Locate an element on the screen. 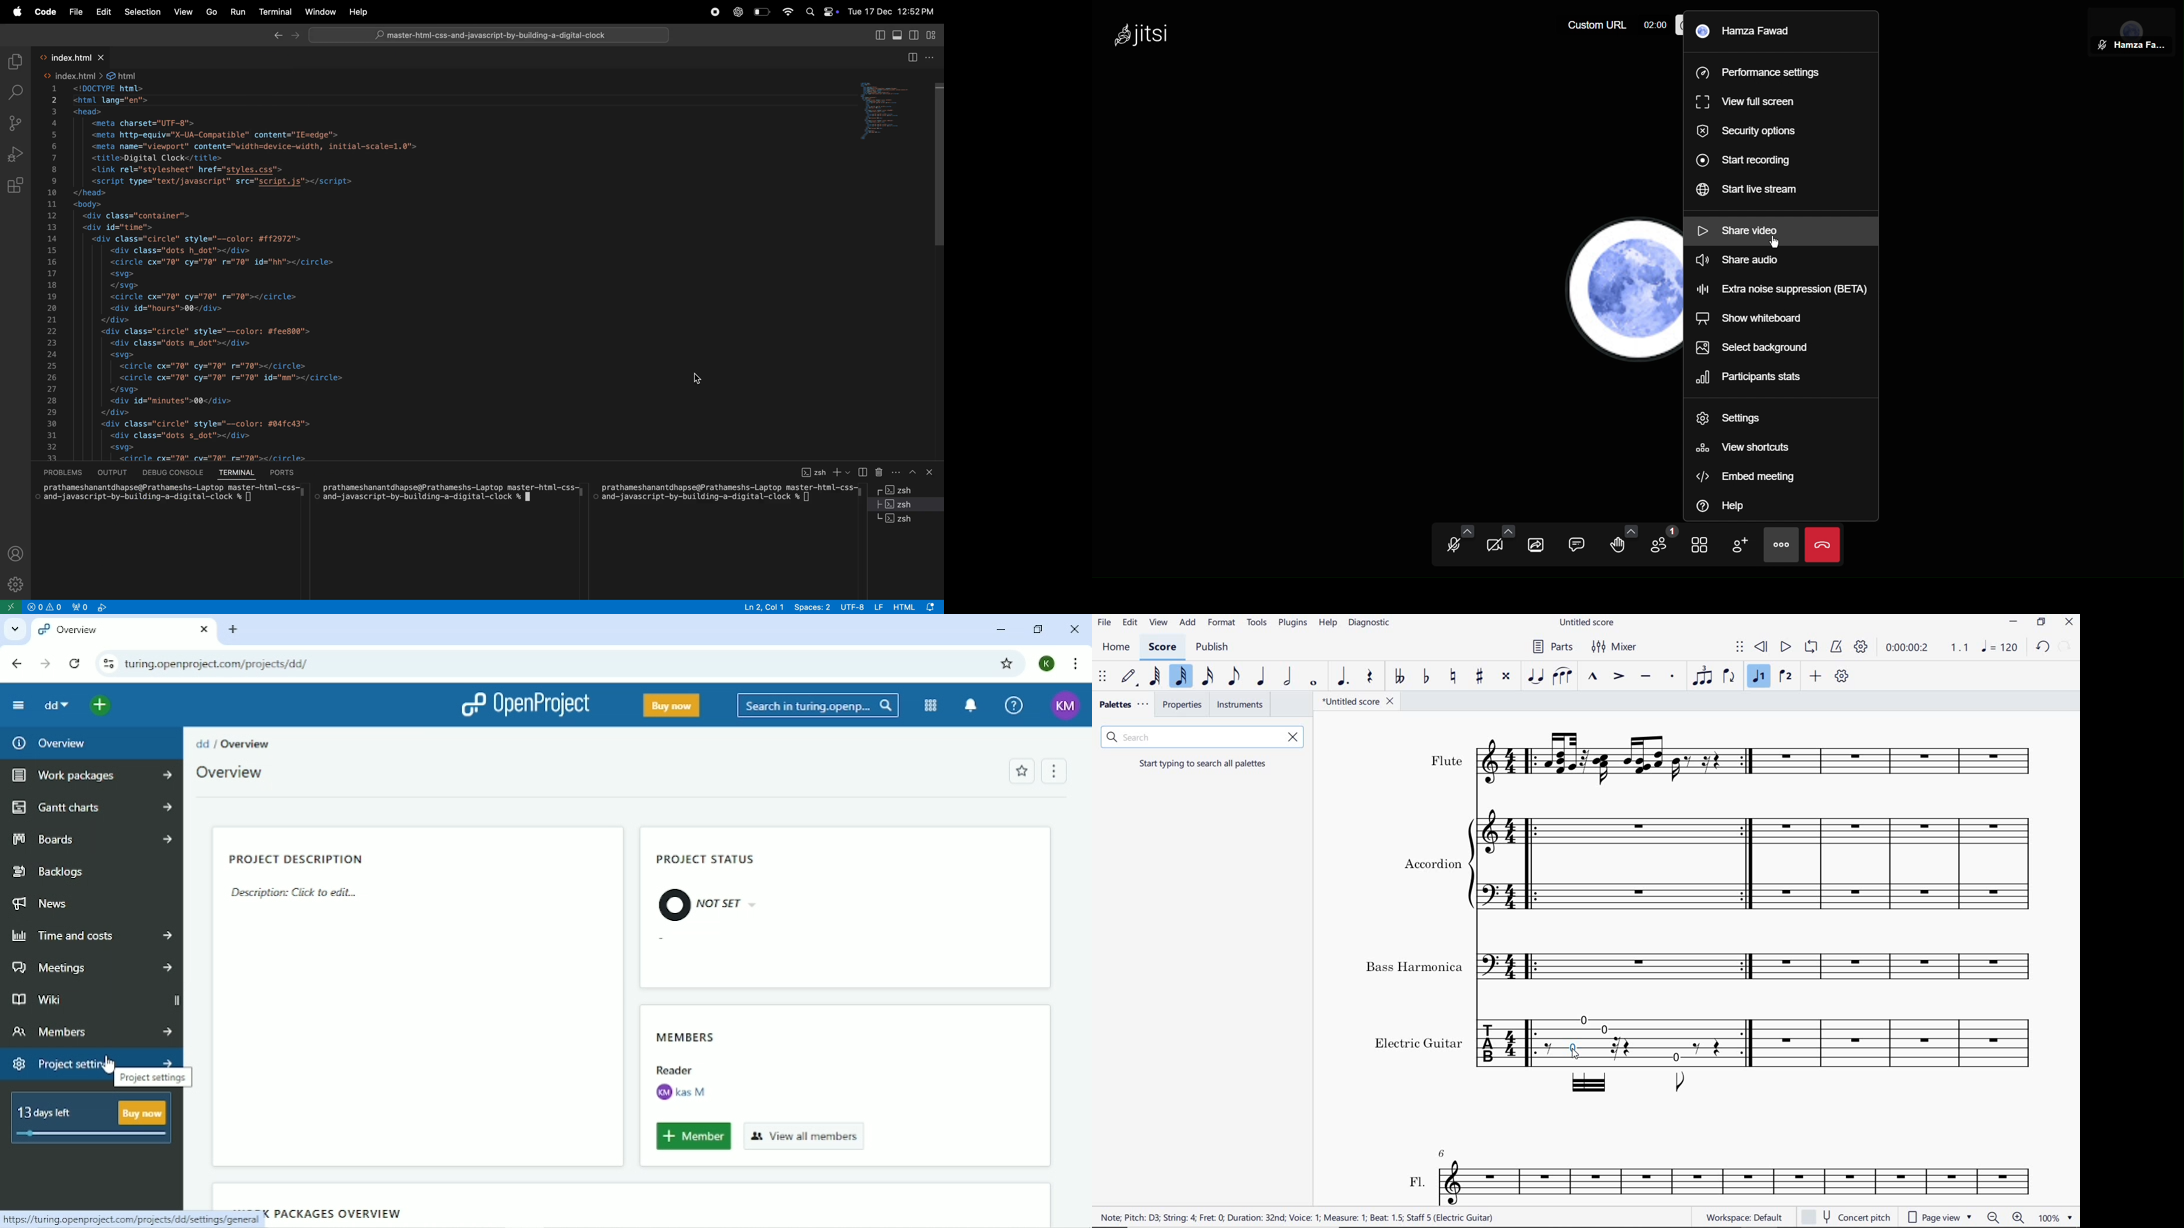 This screenshot has width=2184, height=1232. restore down is located at coordinates (2041, 623).